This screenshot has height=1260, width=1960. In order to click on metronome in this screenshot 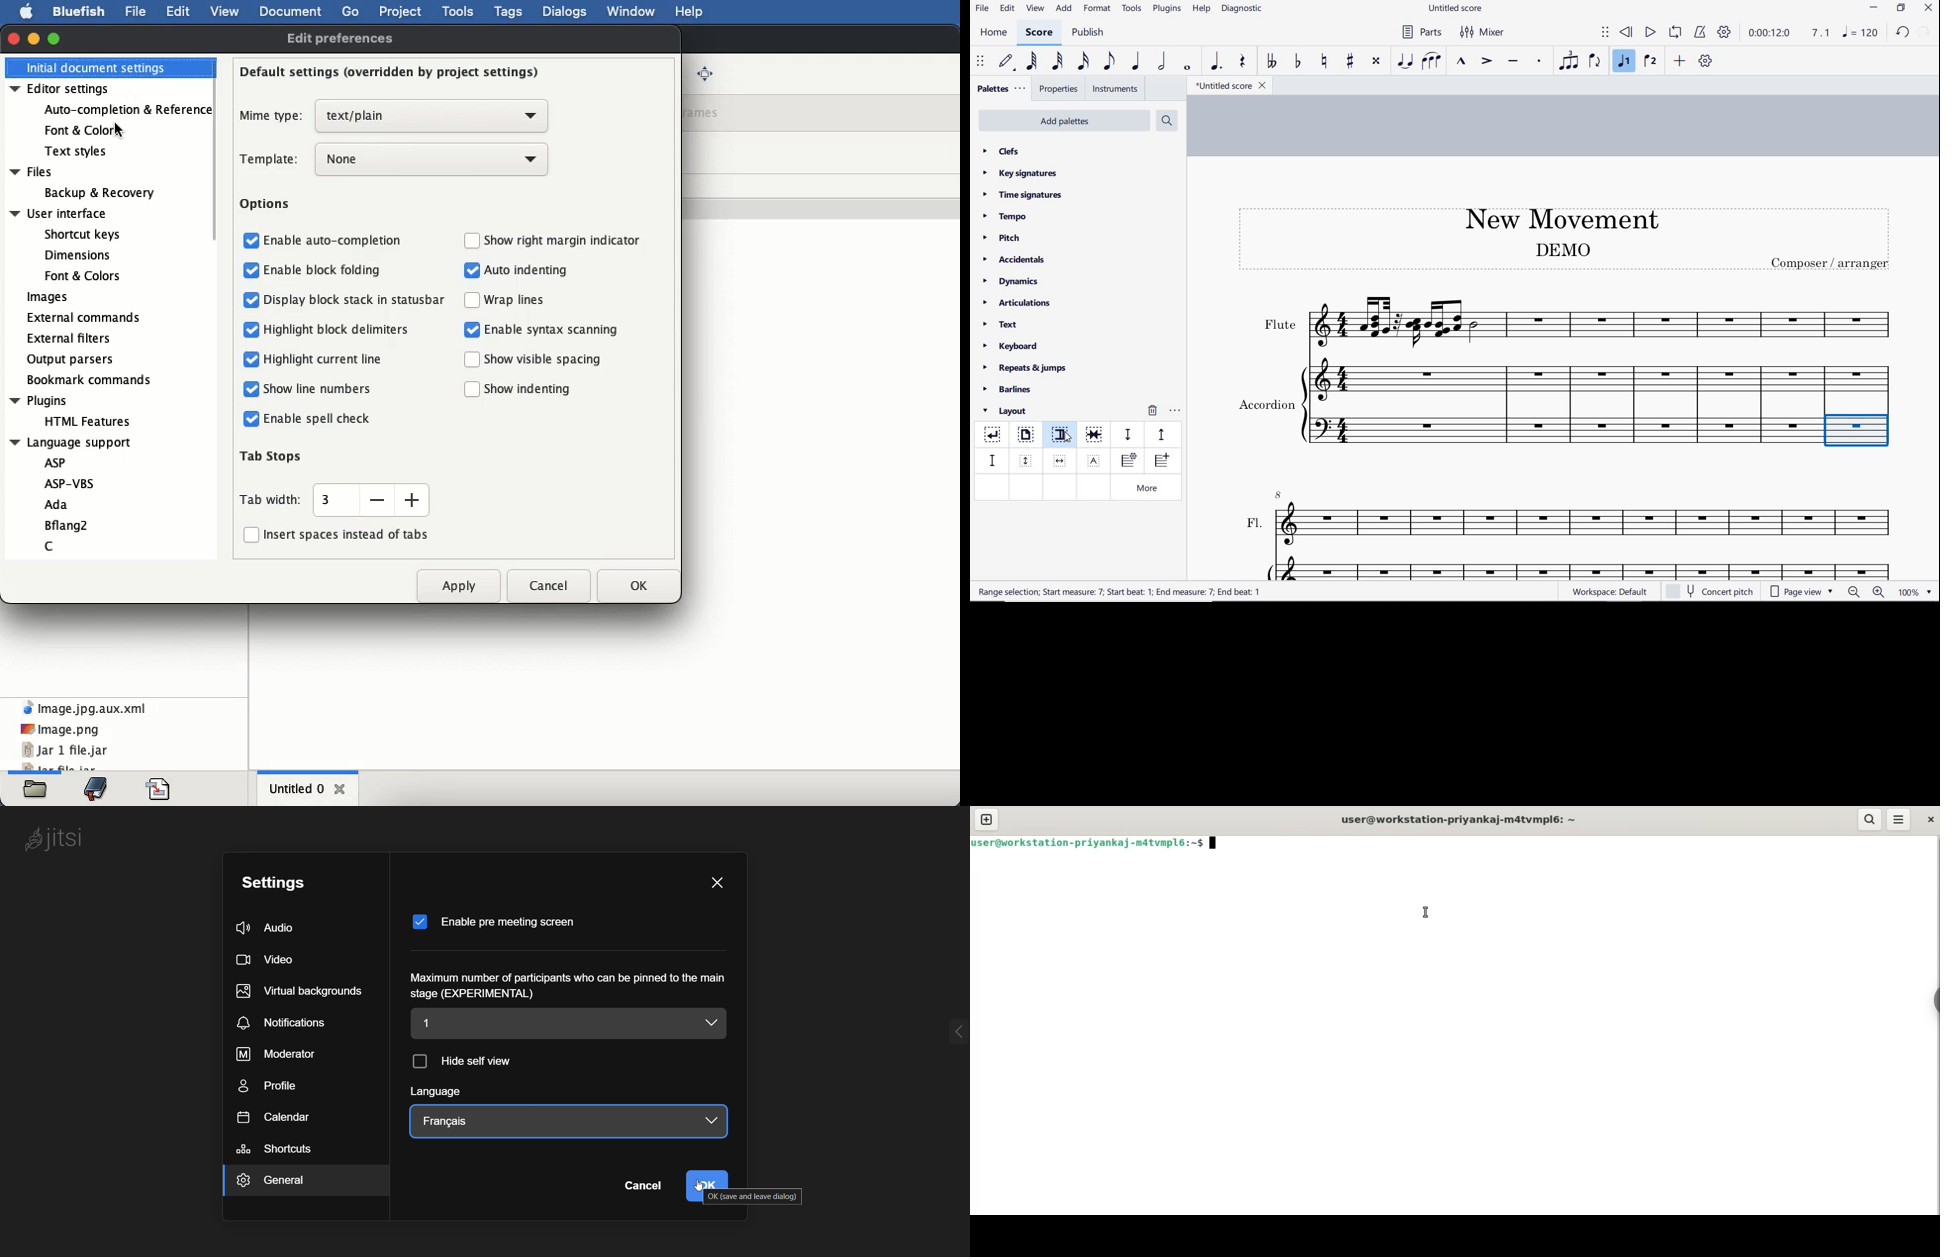, I will do `click(1700, 32)`.